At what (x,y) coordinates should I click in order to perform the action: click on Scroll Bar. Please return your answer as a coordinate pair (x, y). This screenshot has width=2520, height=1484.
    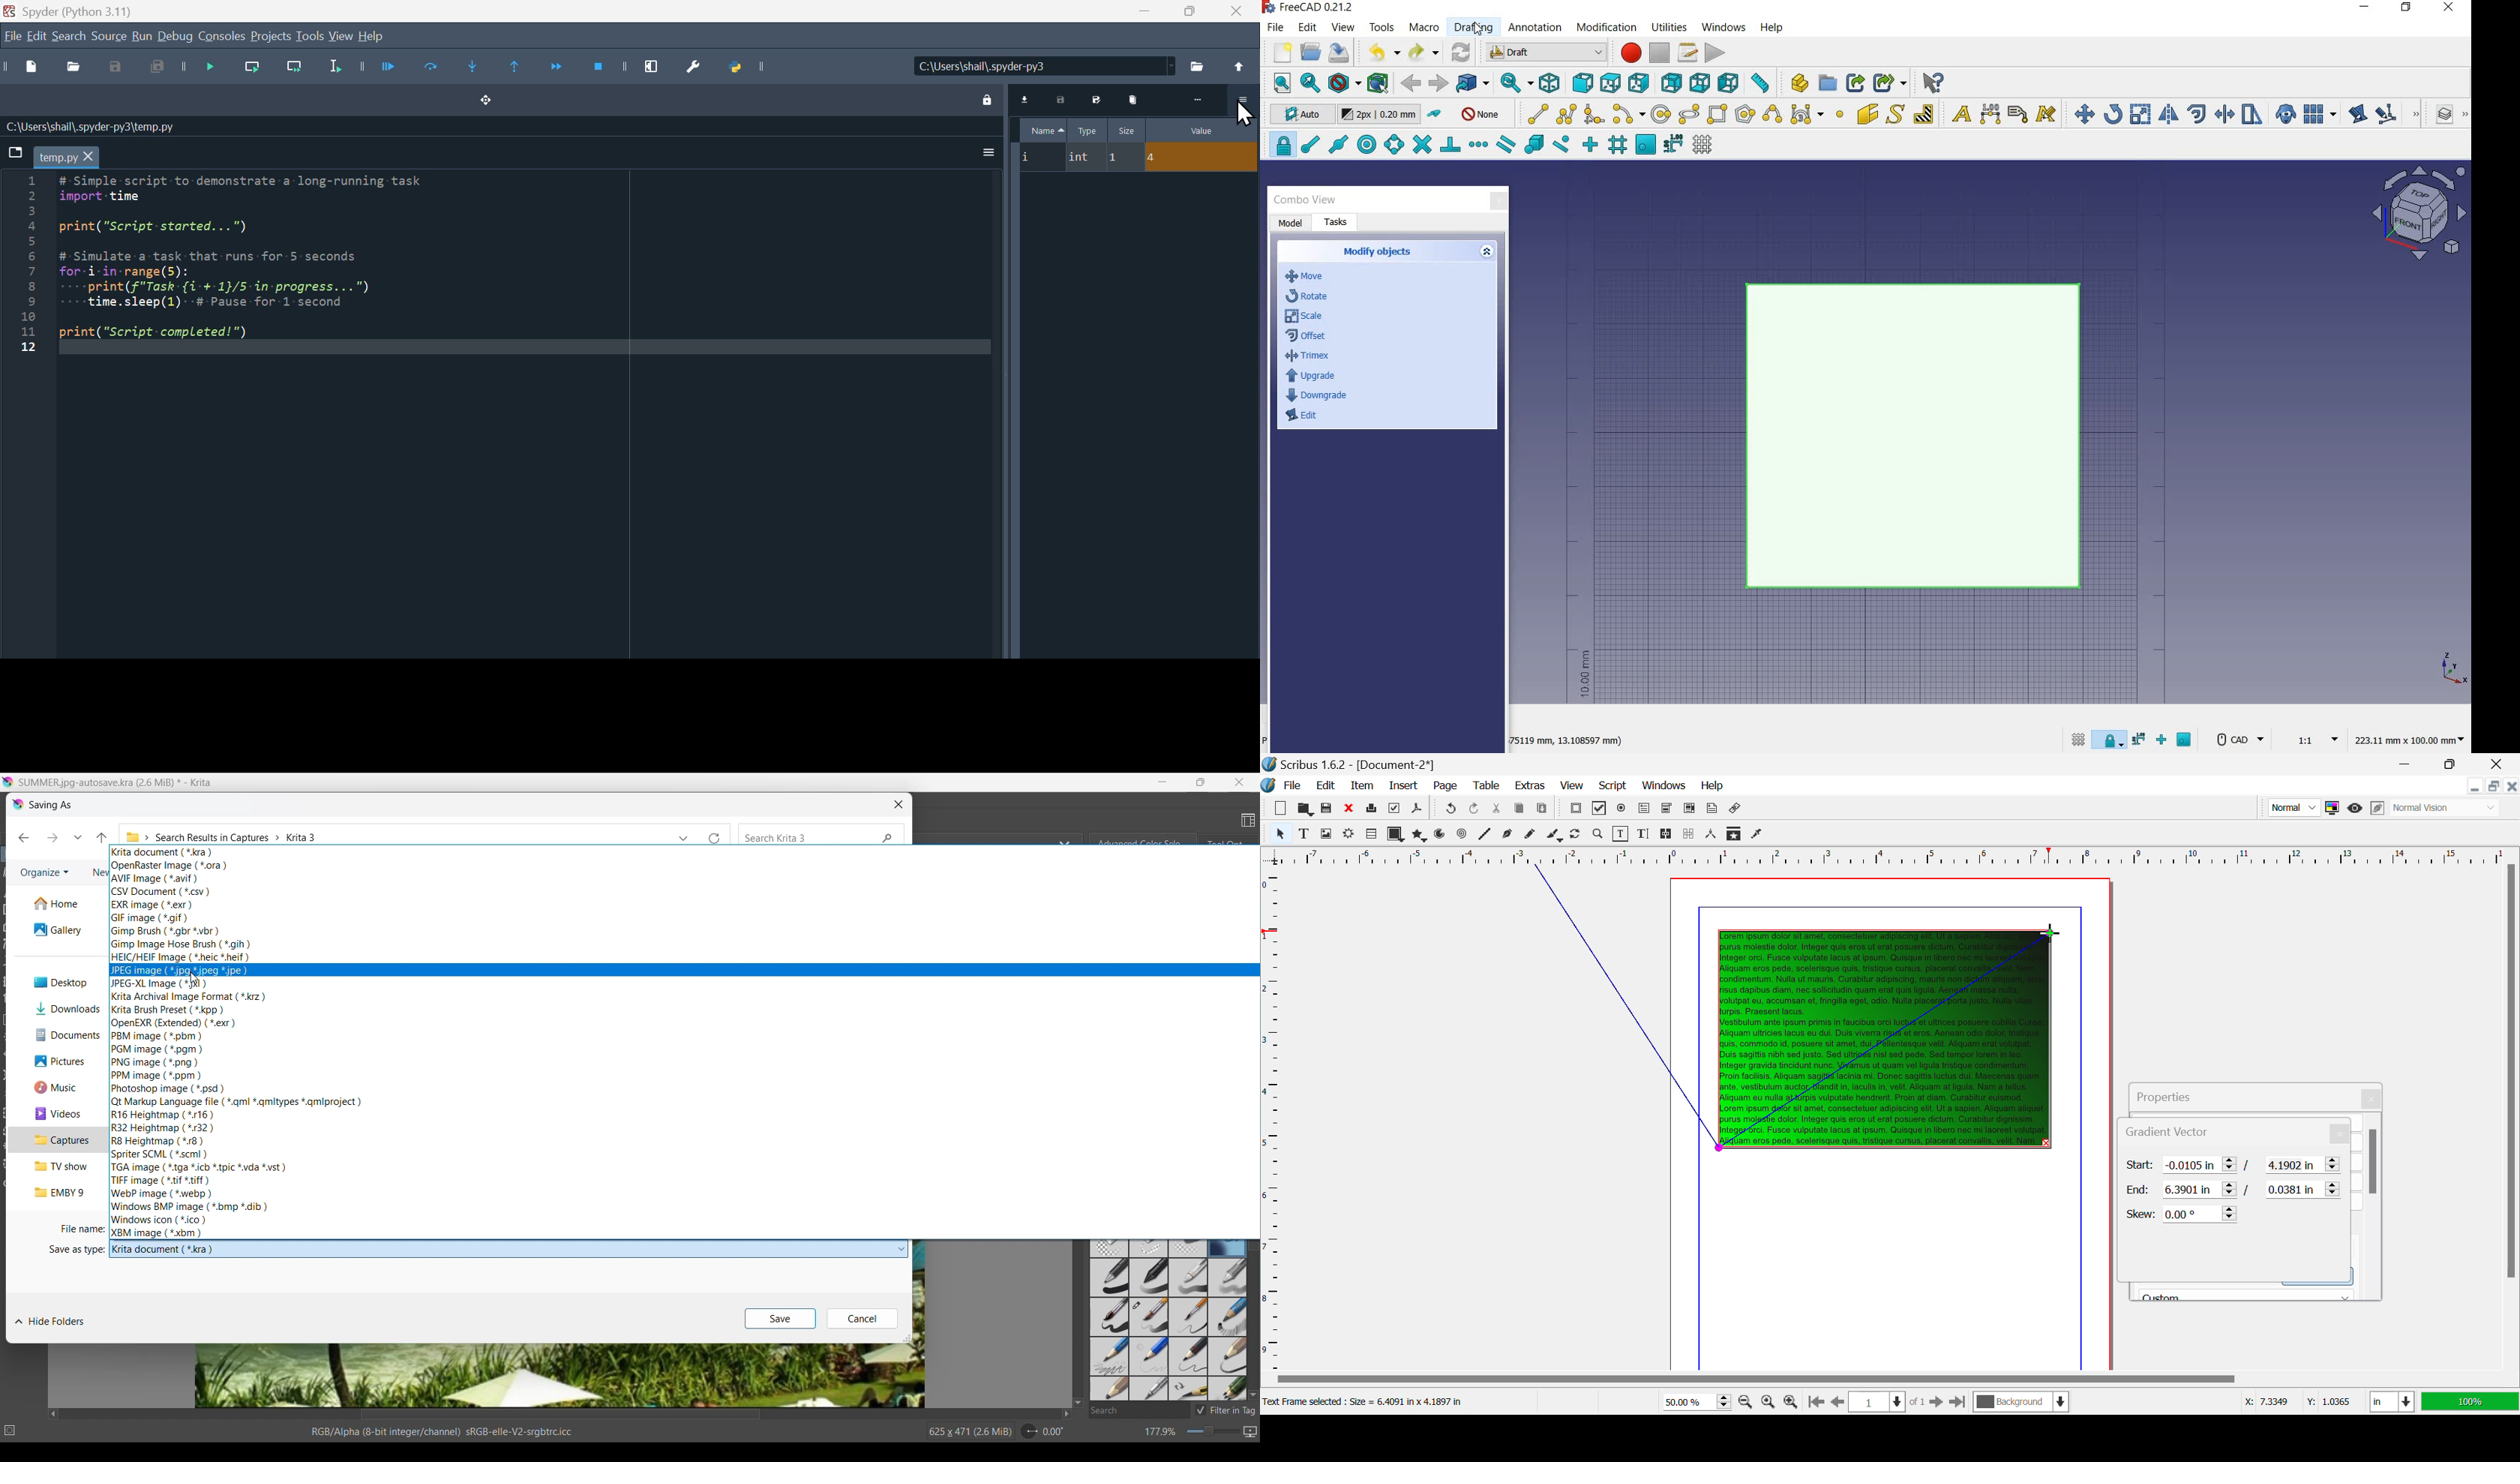
    Looking at the image, I should click on (2511, 1115).